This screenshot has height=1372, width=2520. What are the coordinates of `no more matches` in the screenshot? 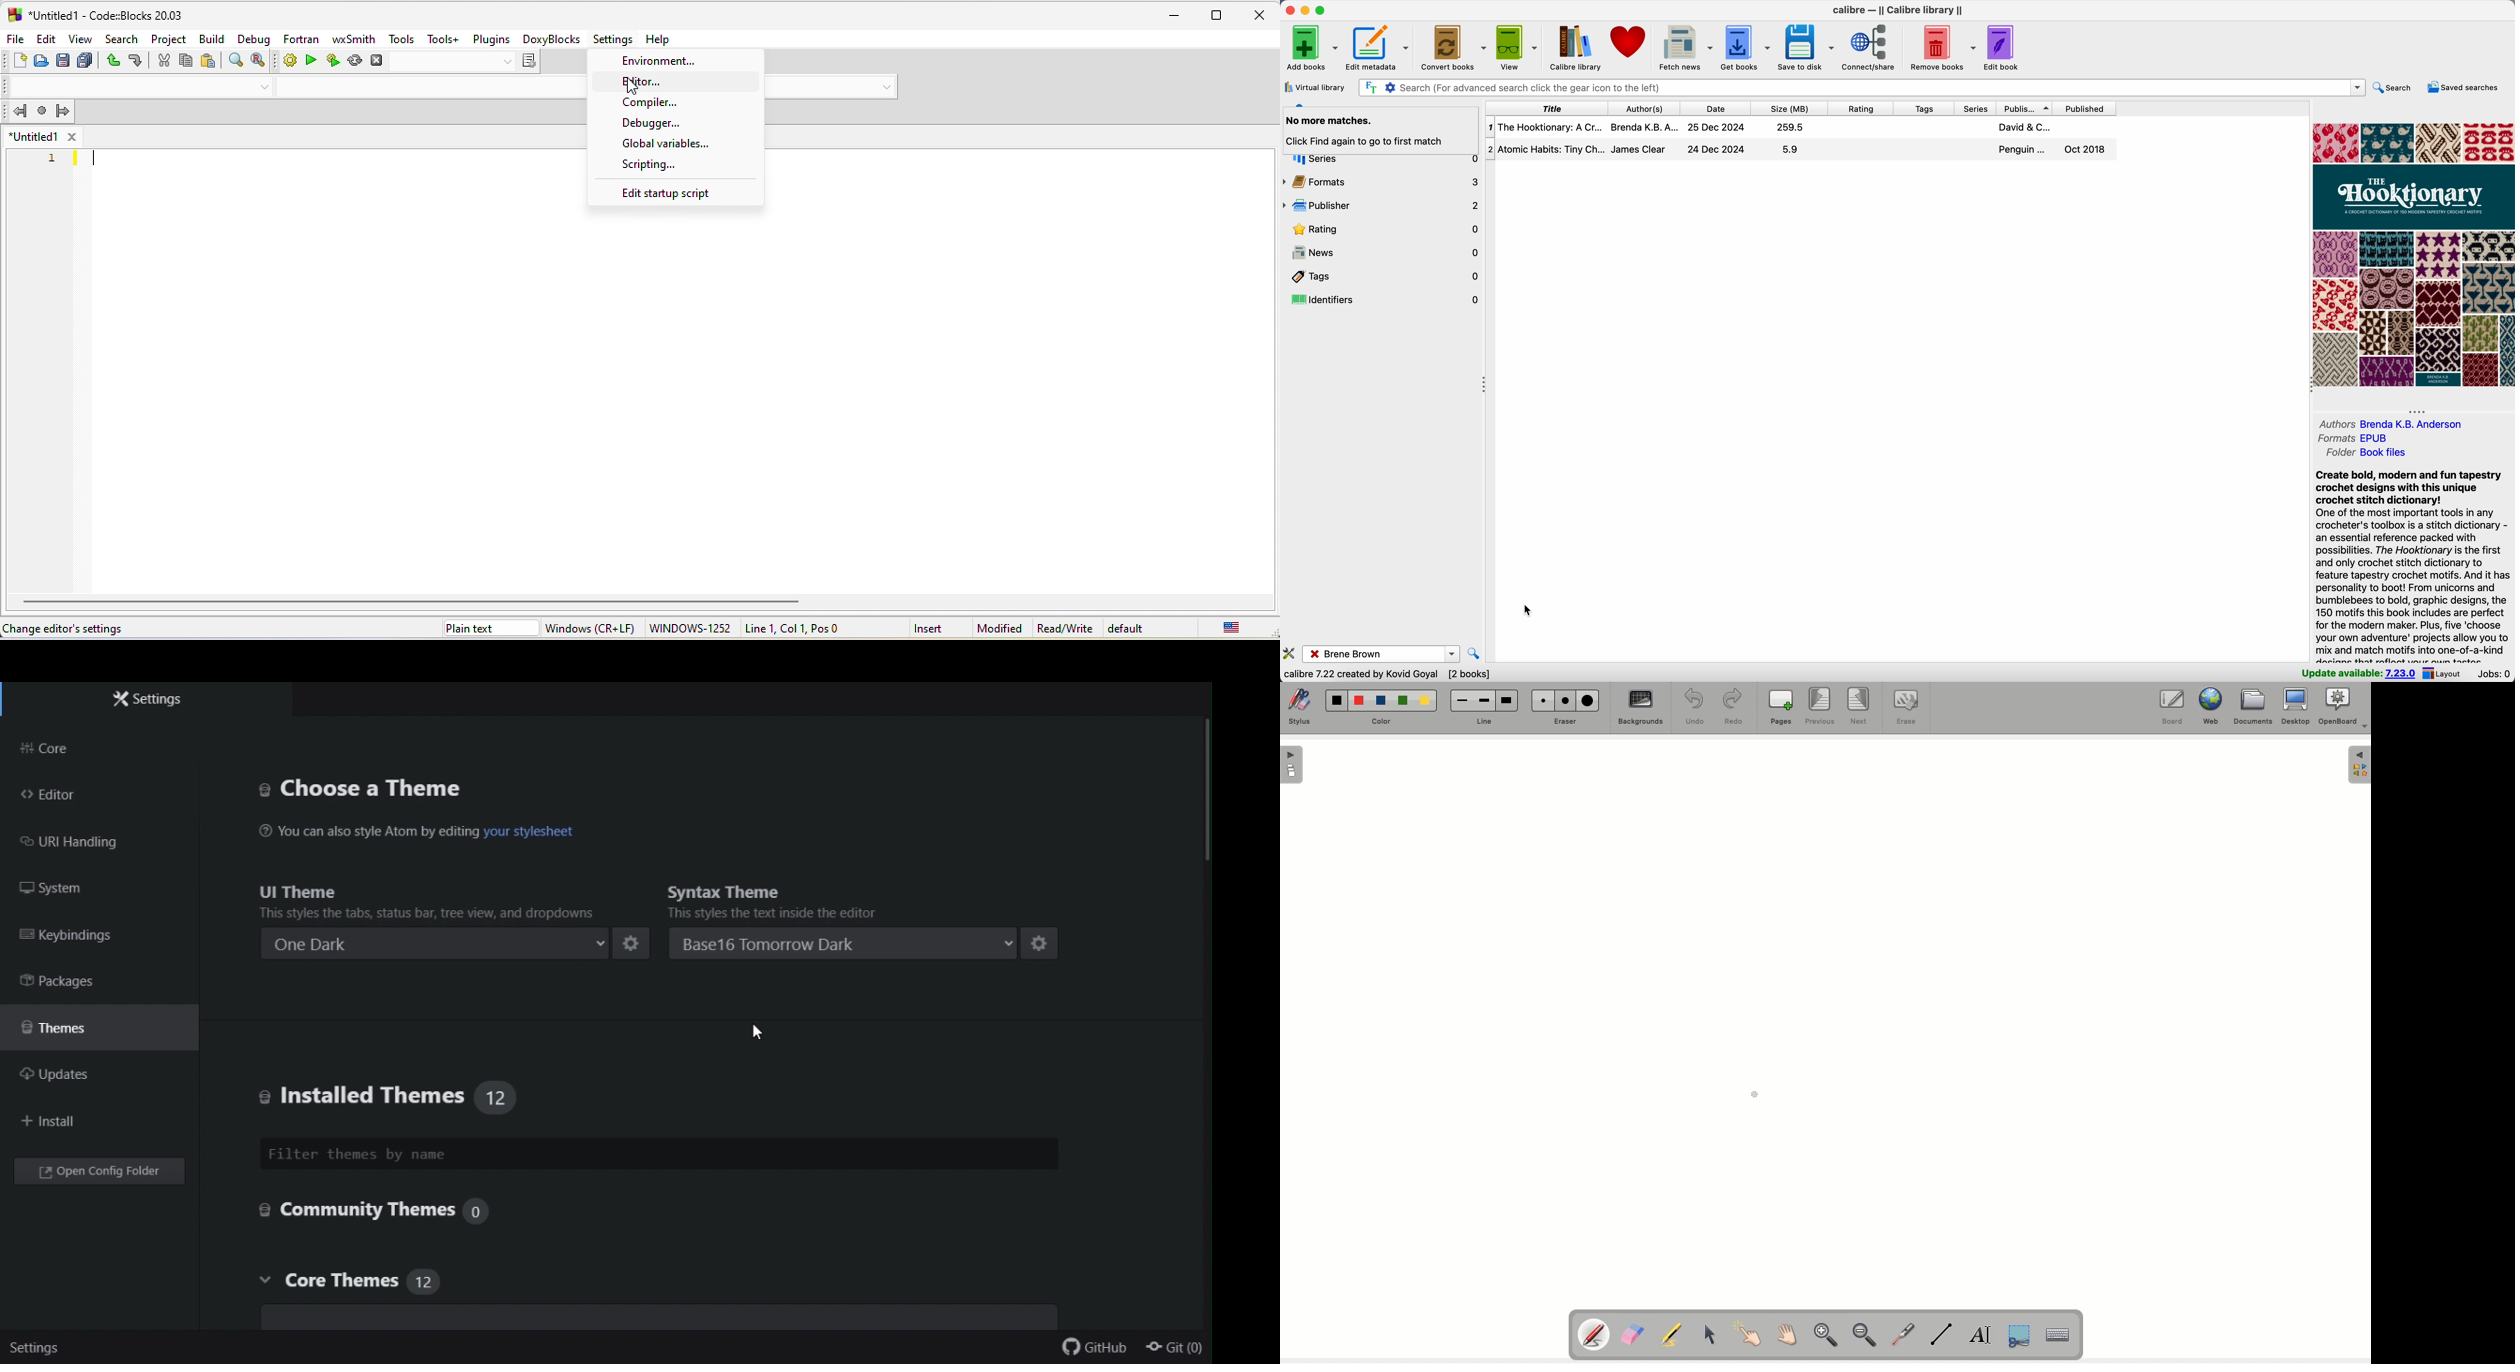 It's located at (1380, 122).